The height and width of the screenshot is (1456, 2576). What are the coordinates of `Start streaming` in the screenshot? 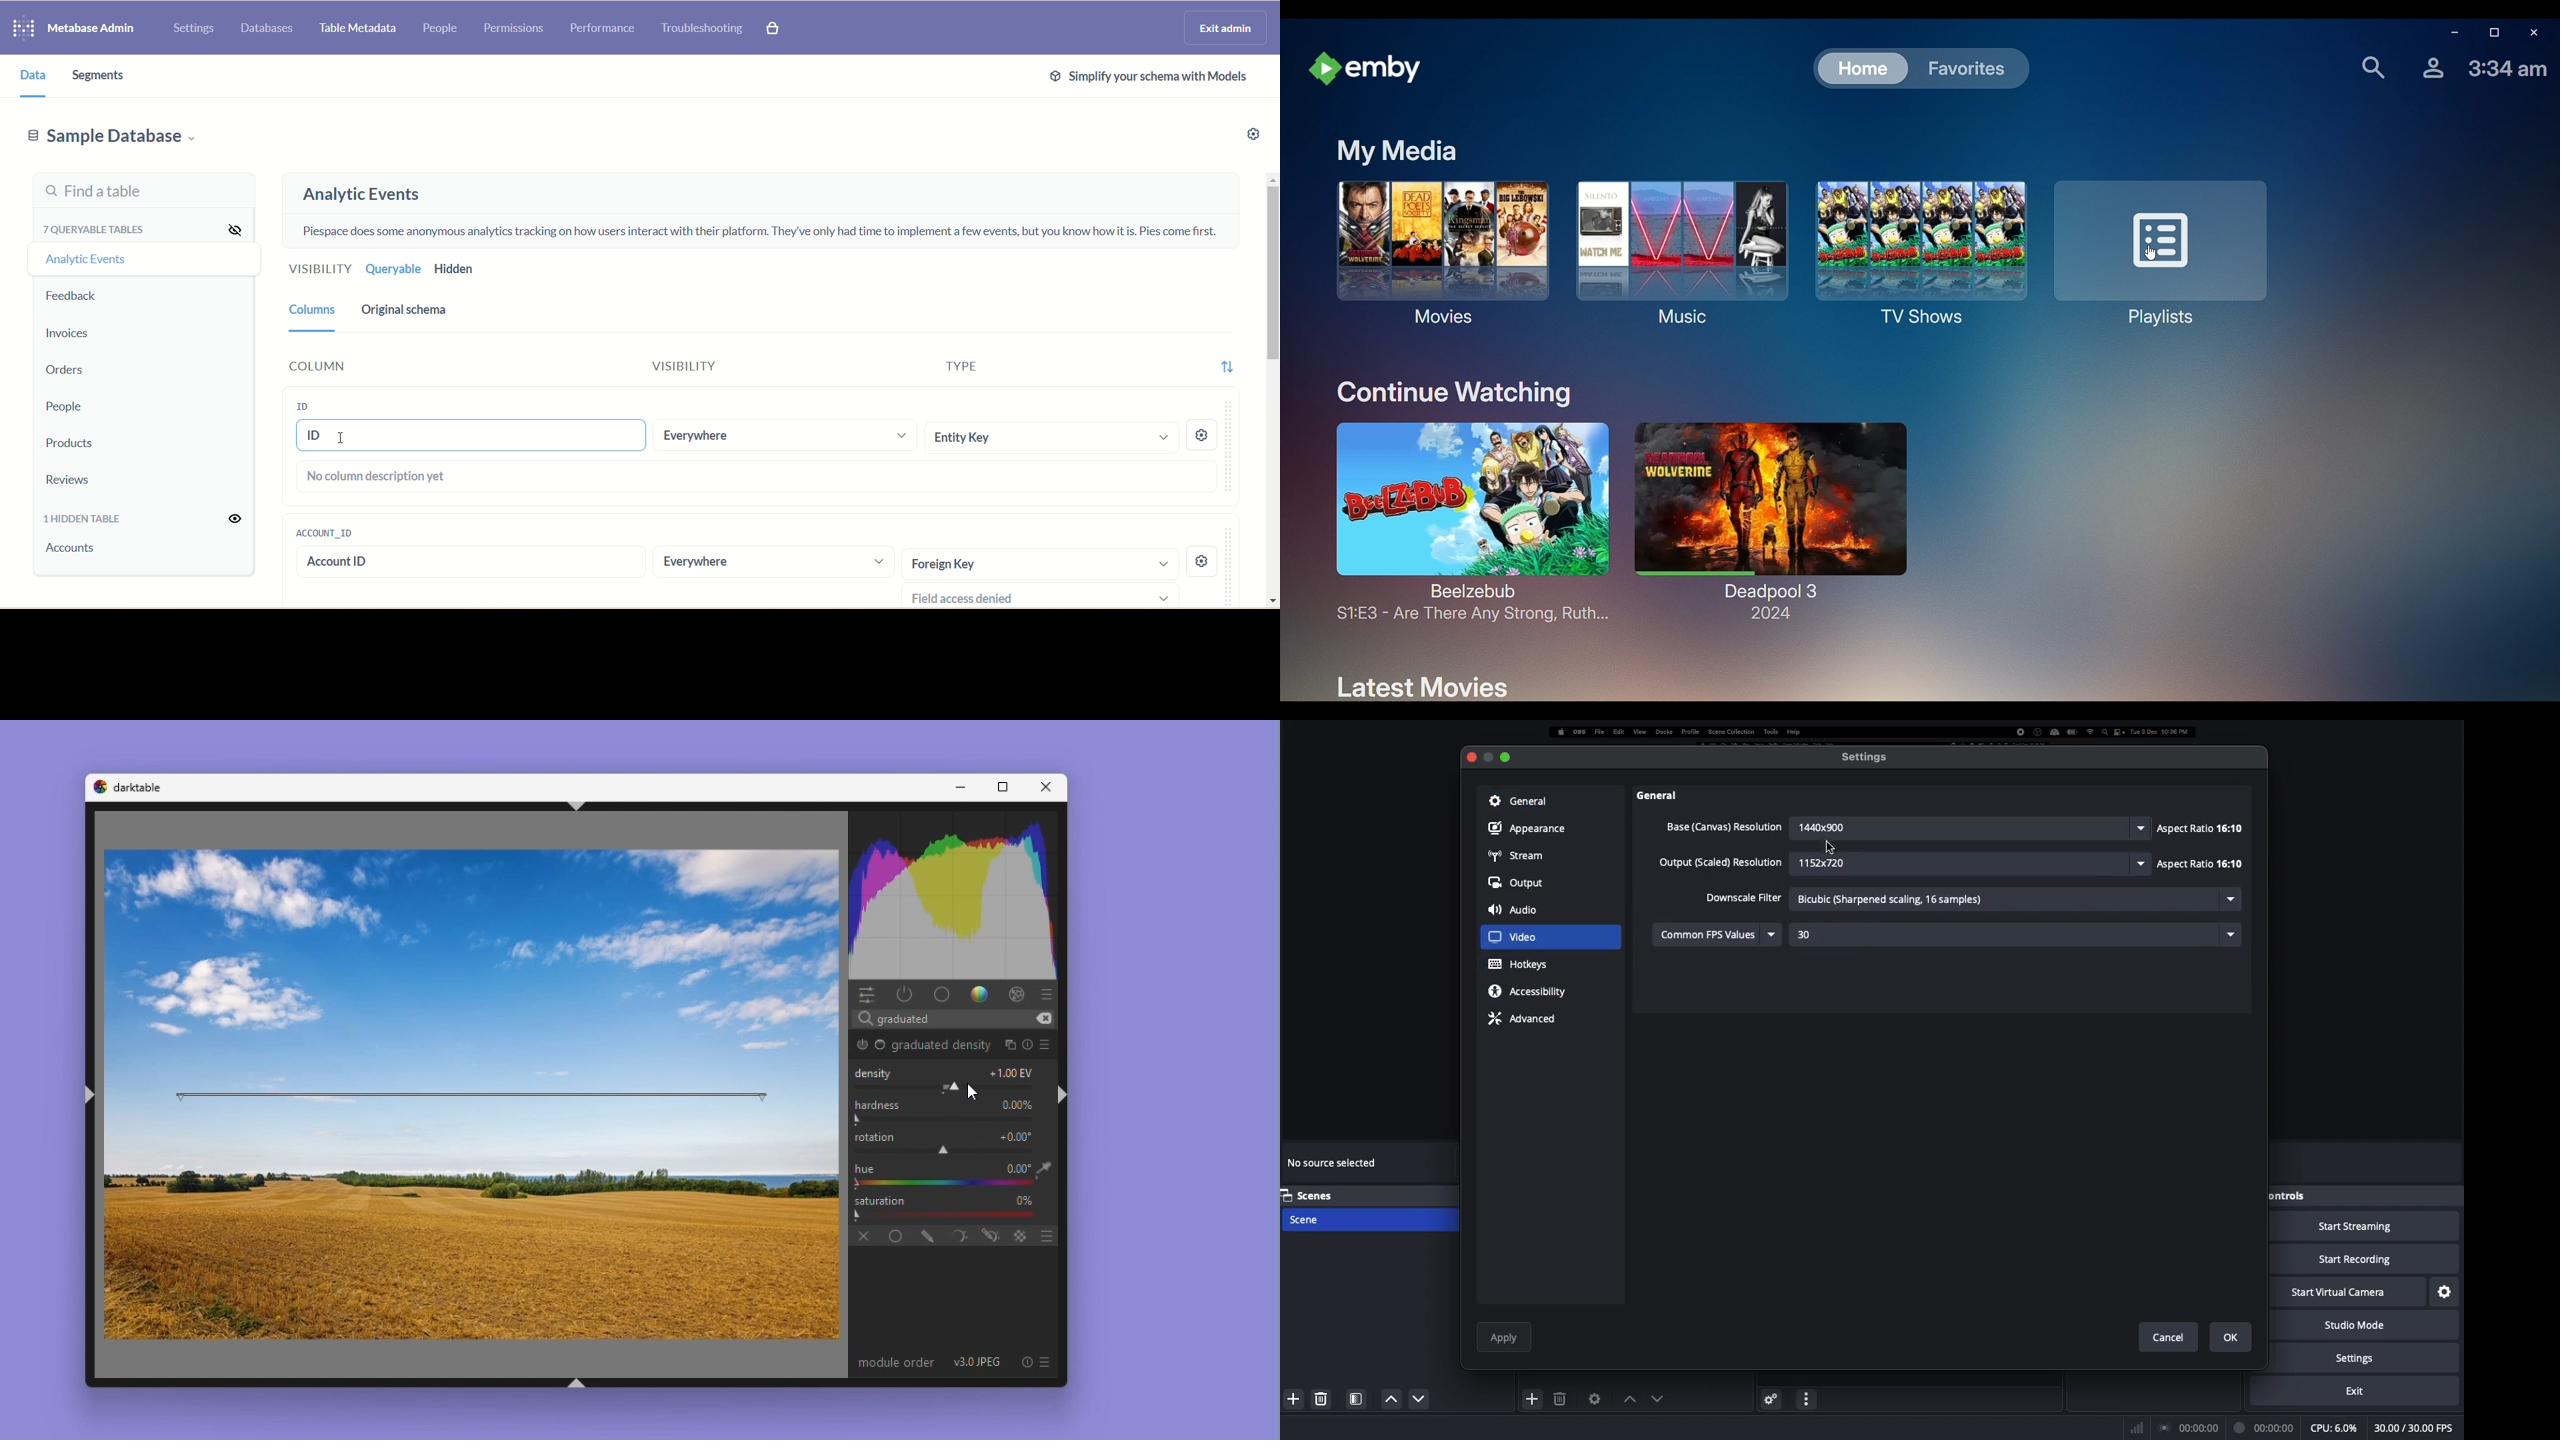 It's located at (2366, 1227).